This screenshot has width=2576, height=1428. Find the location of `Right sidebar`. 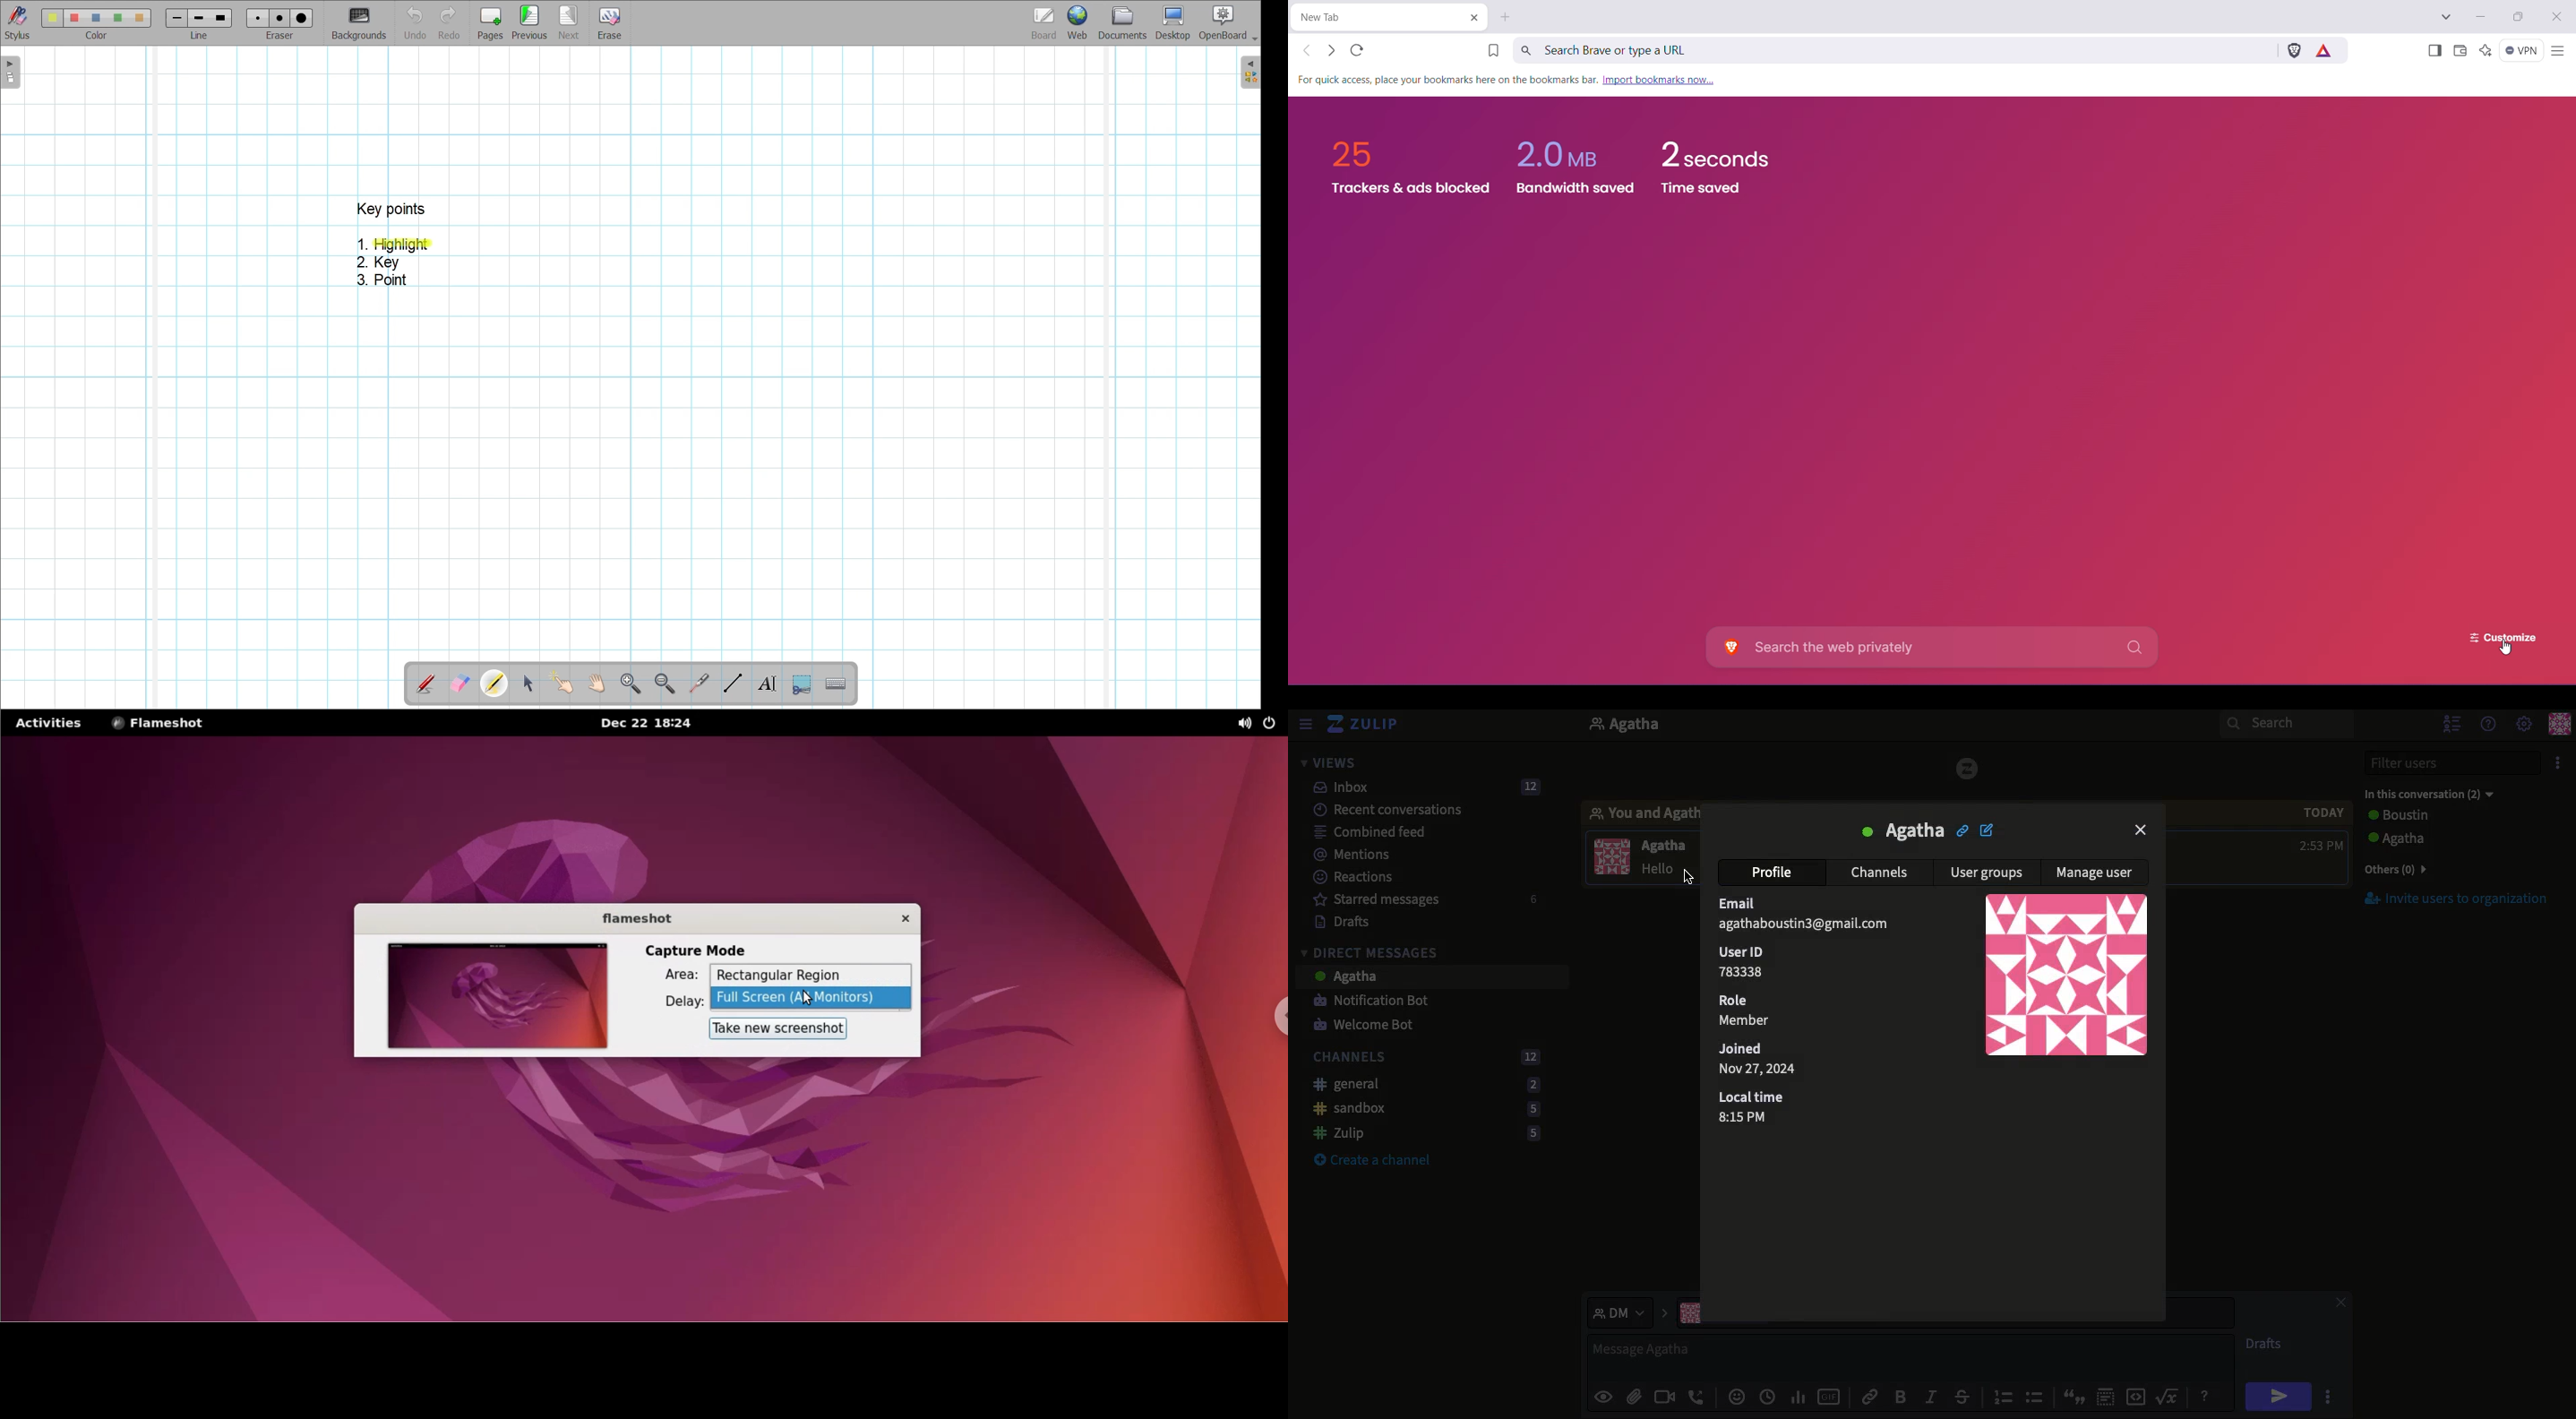

Right sidebar is located at coordinates (1250, 72).